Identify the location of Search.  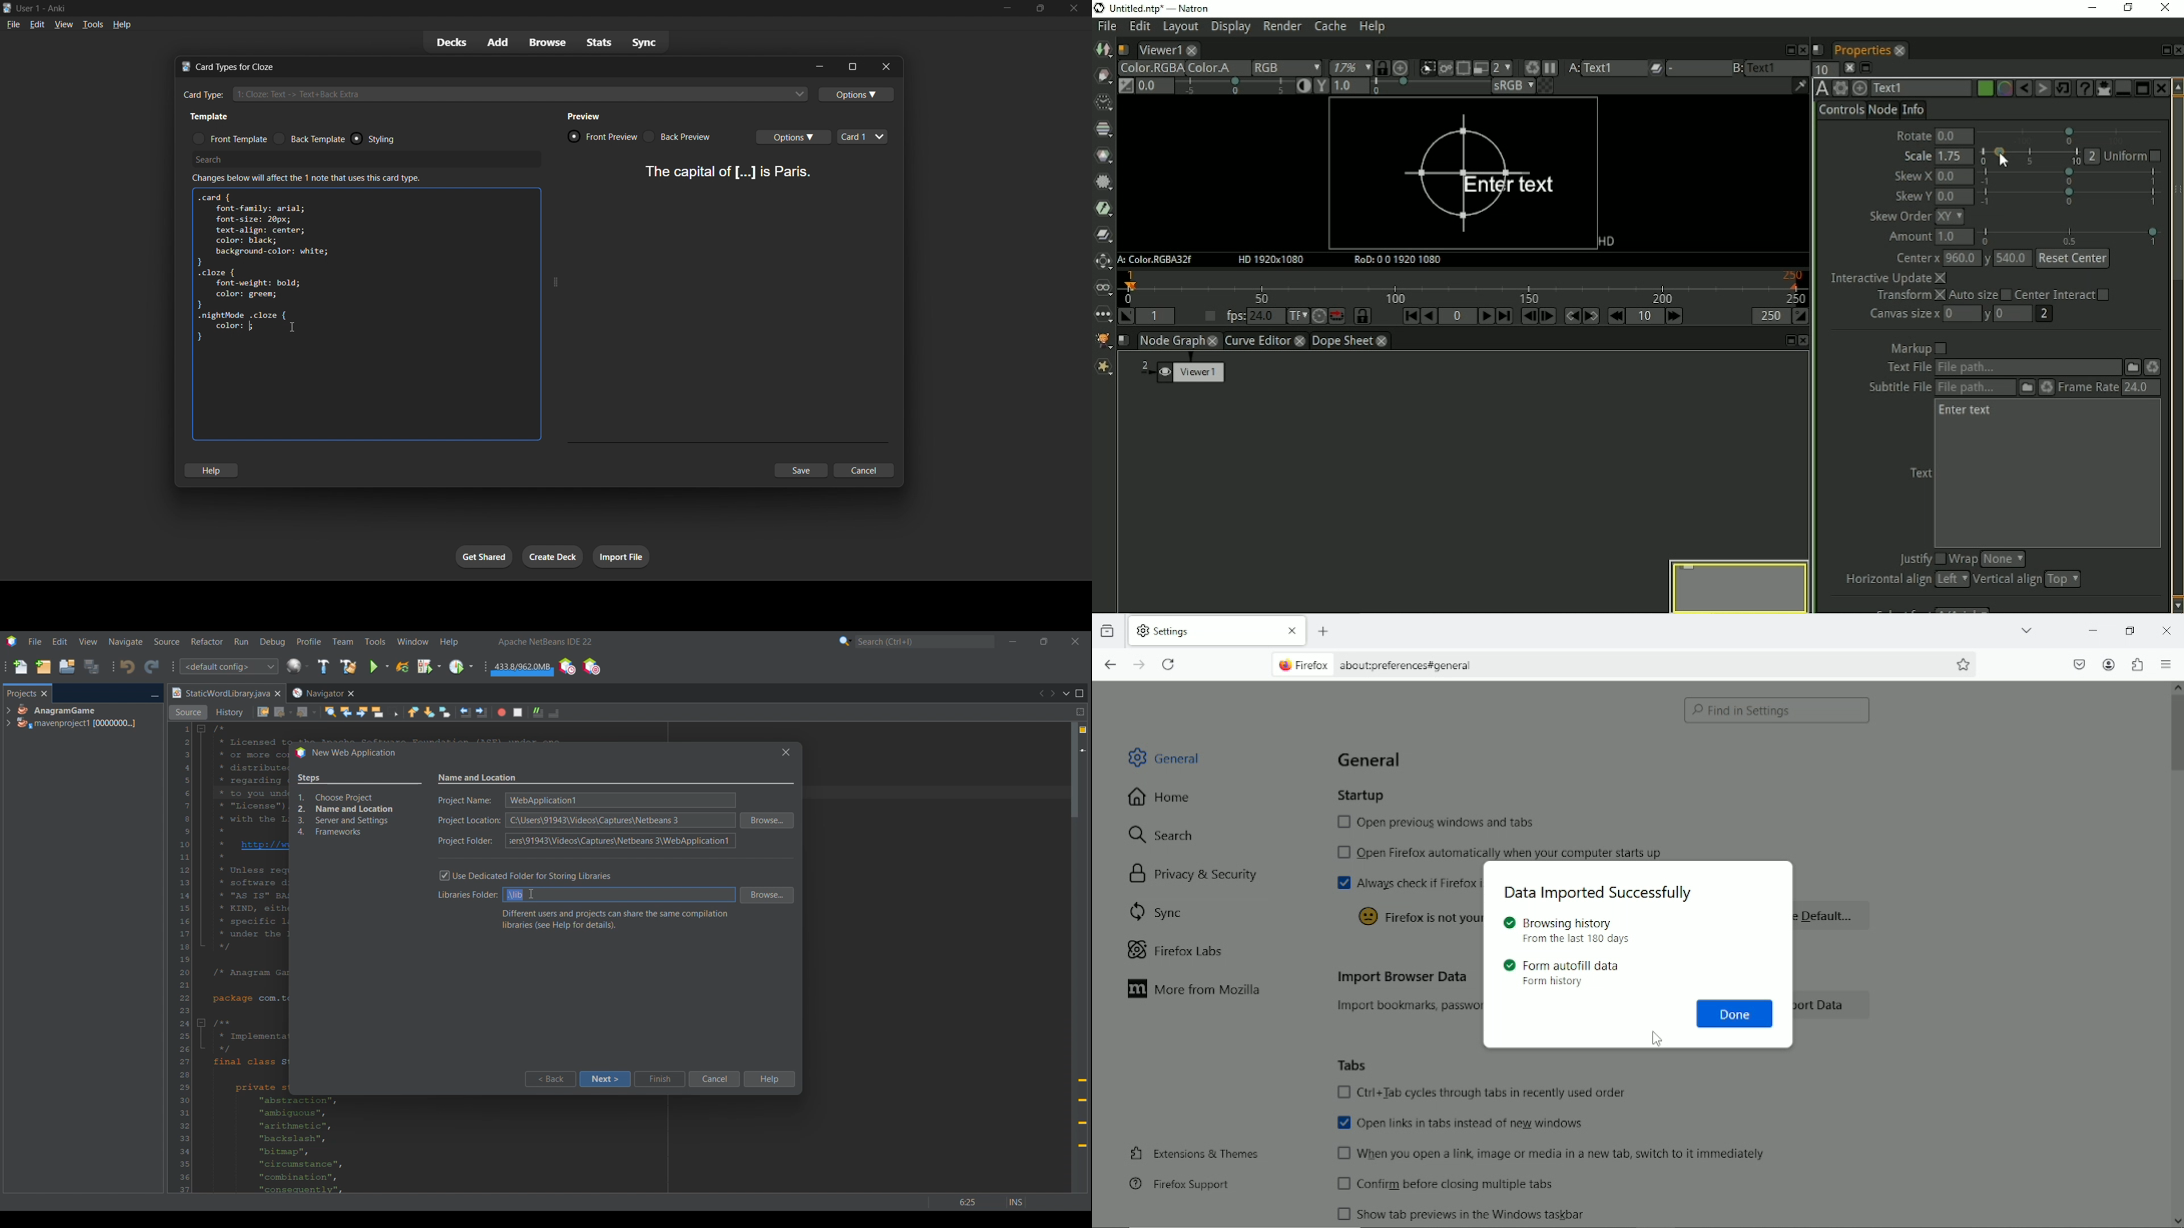
(1161, 833).